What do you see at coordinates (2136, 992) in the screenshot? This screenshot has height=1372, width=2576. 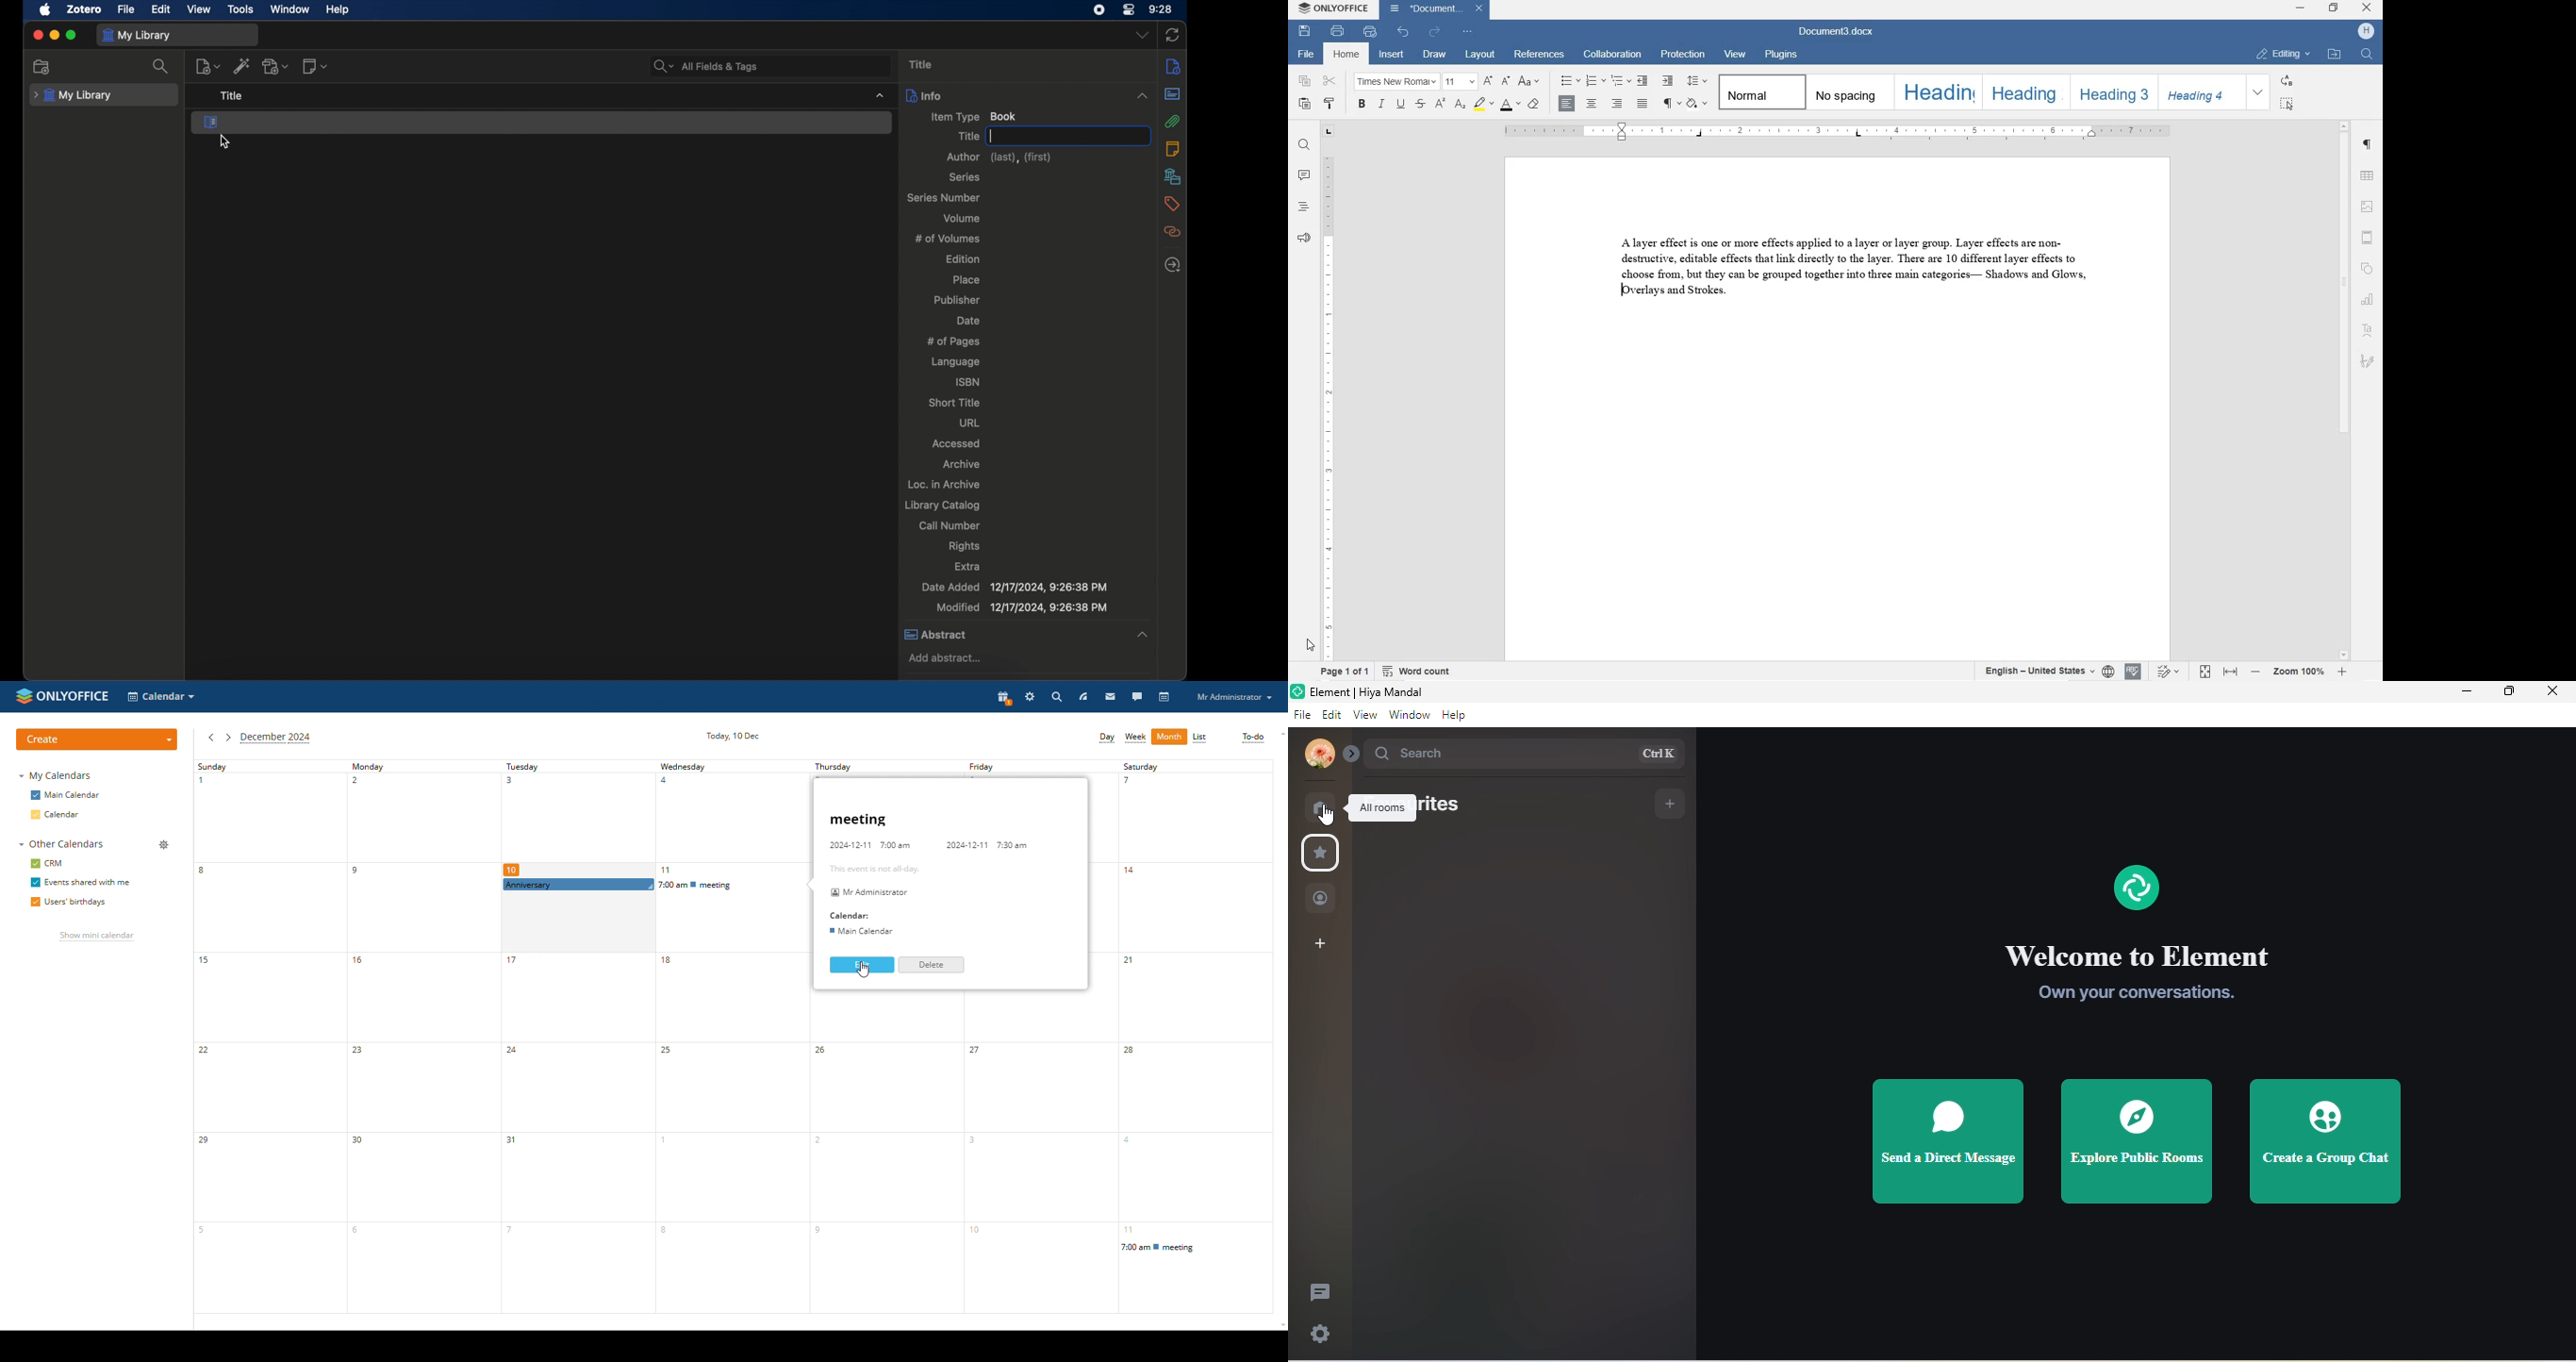 I see `Own your conversations.` at bounding box center [2136, 992].